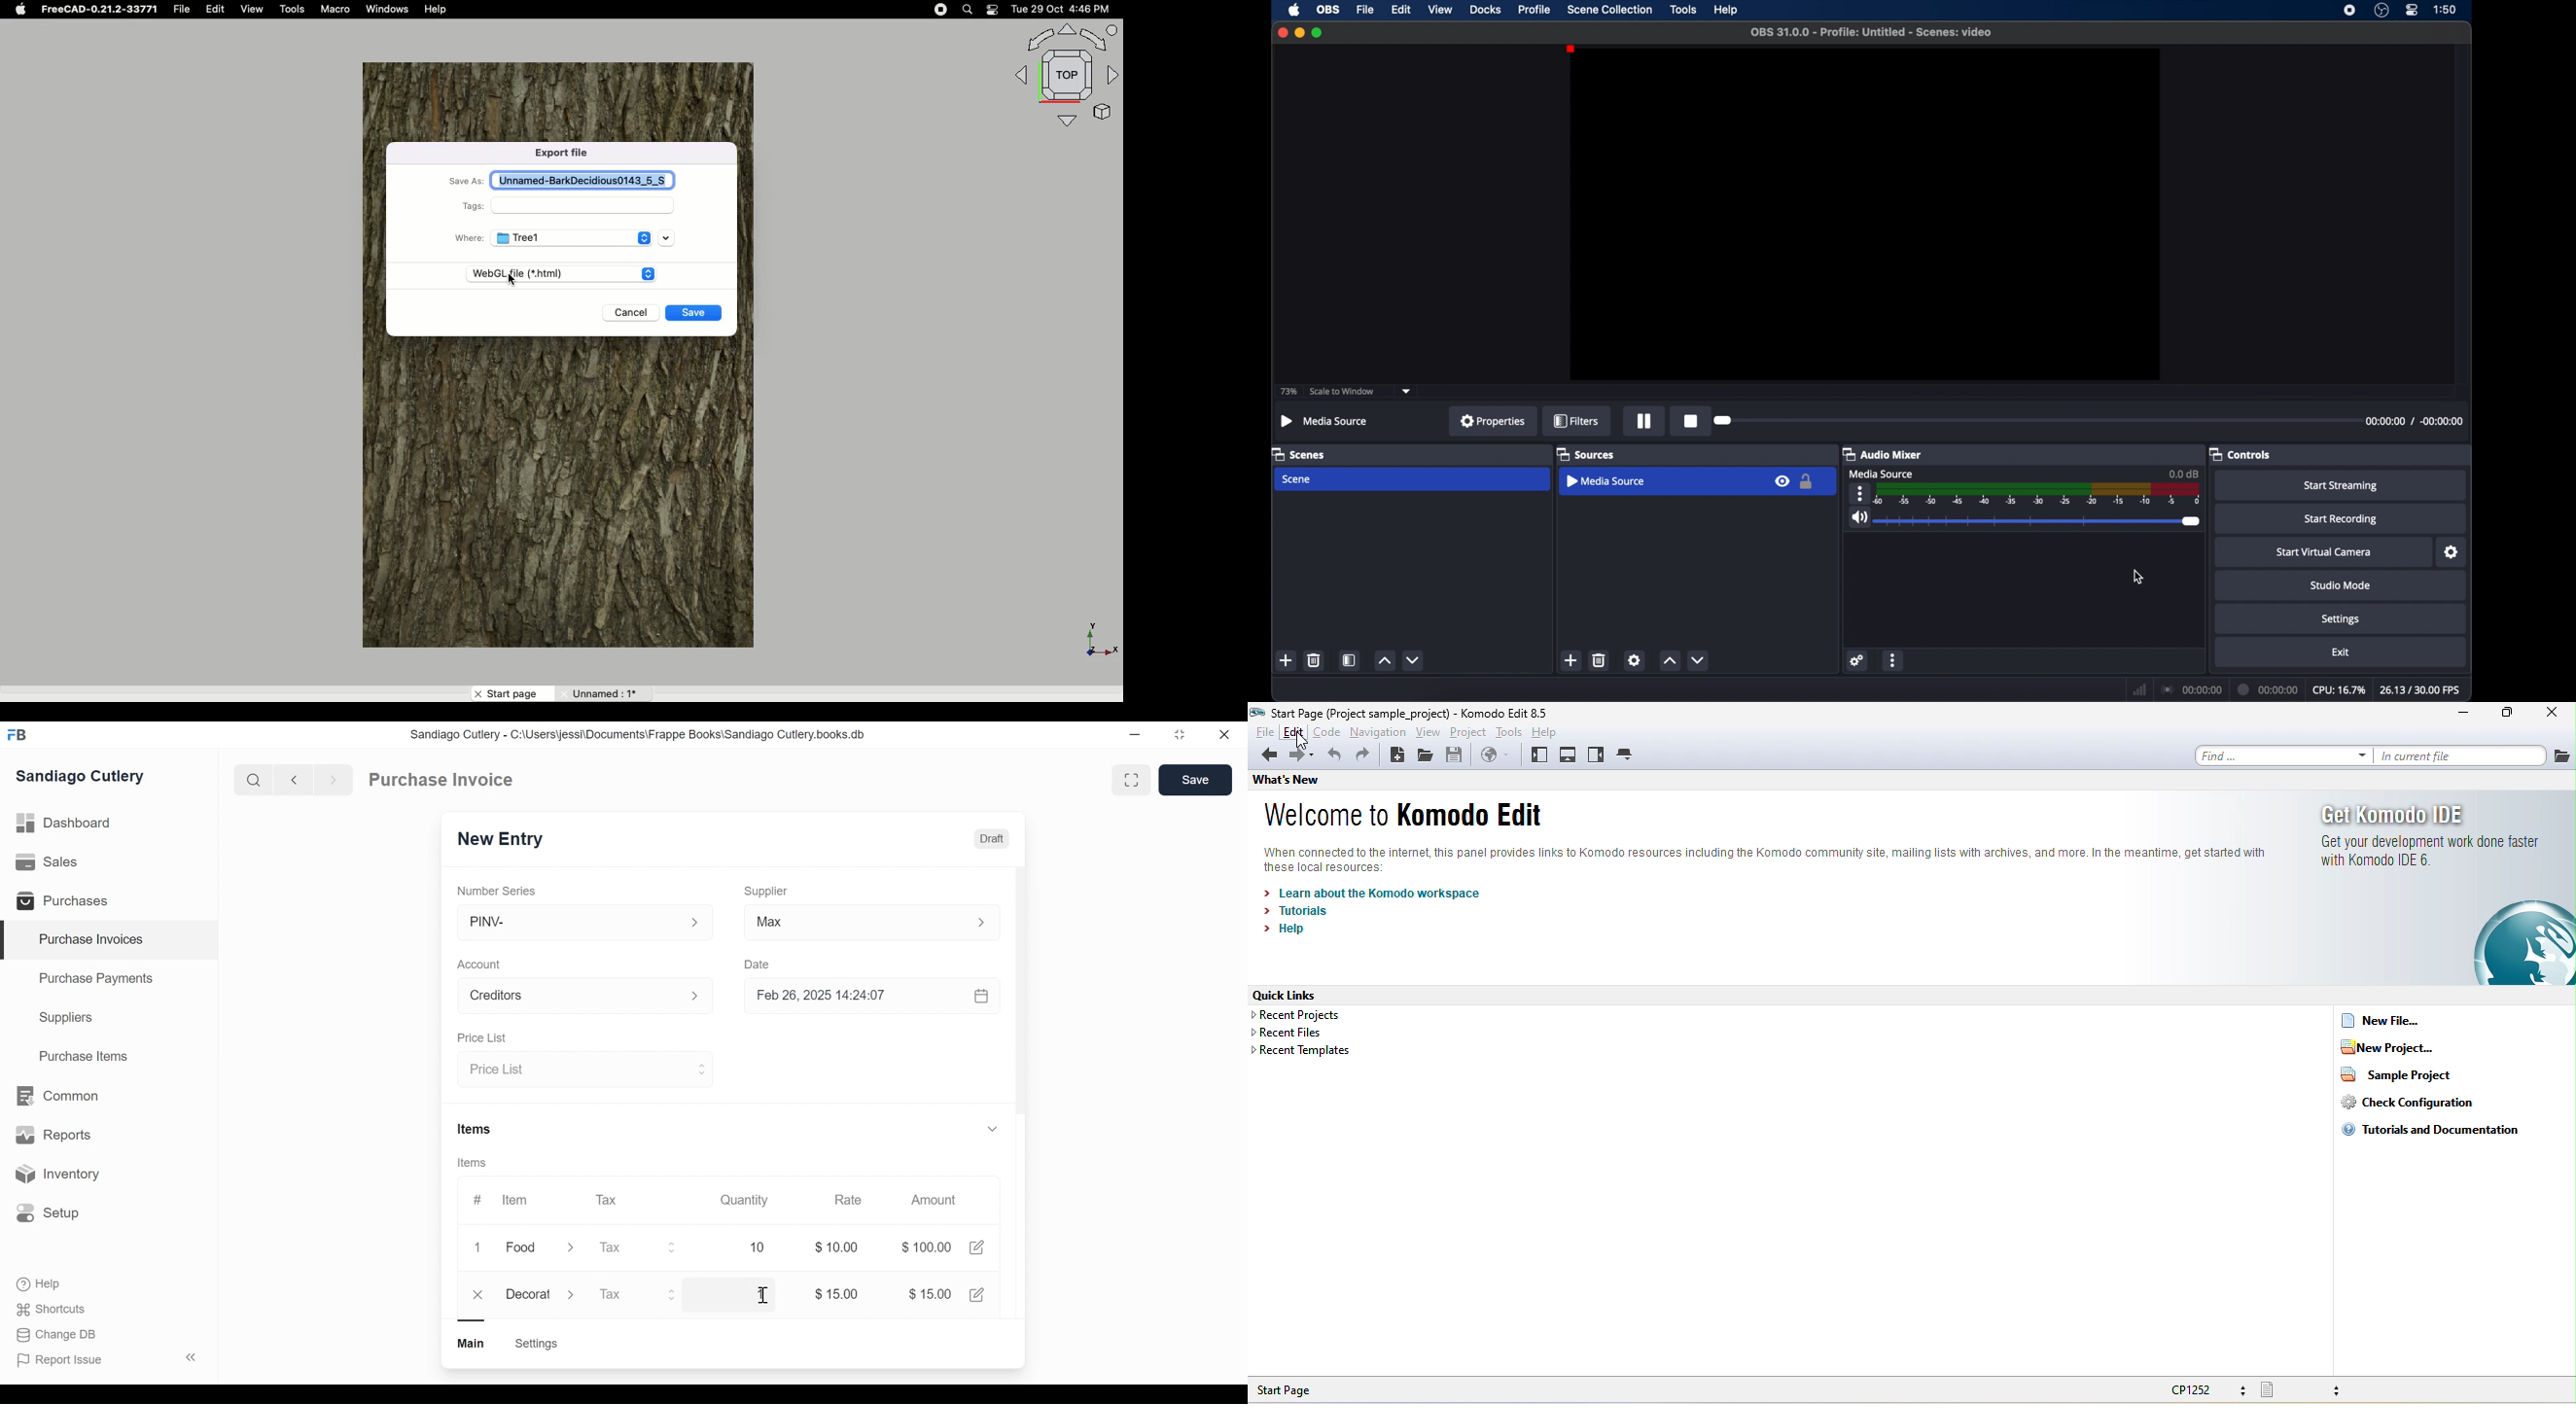  Describe the element at coordinates (1807, 481) in the screenshot. I see `lock icon` at that location.